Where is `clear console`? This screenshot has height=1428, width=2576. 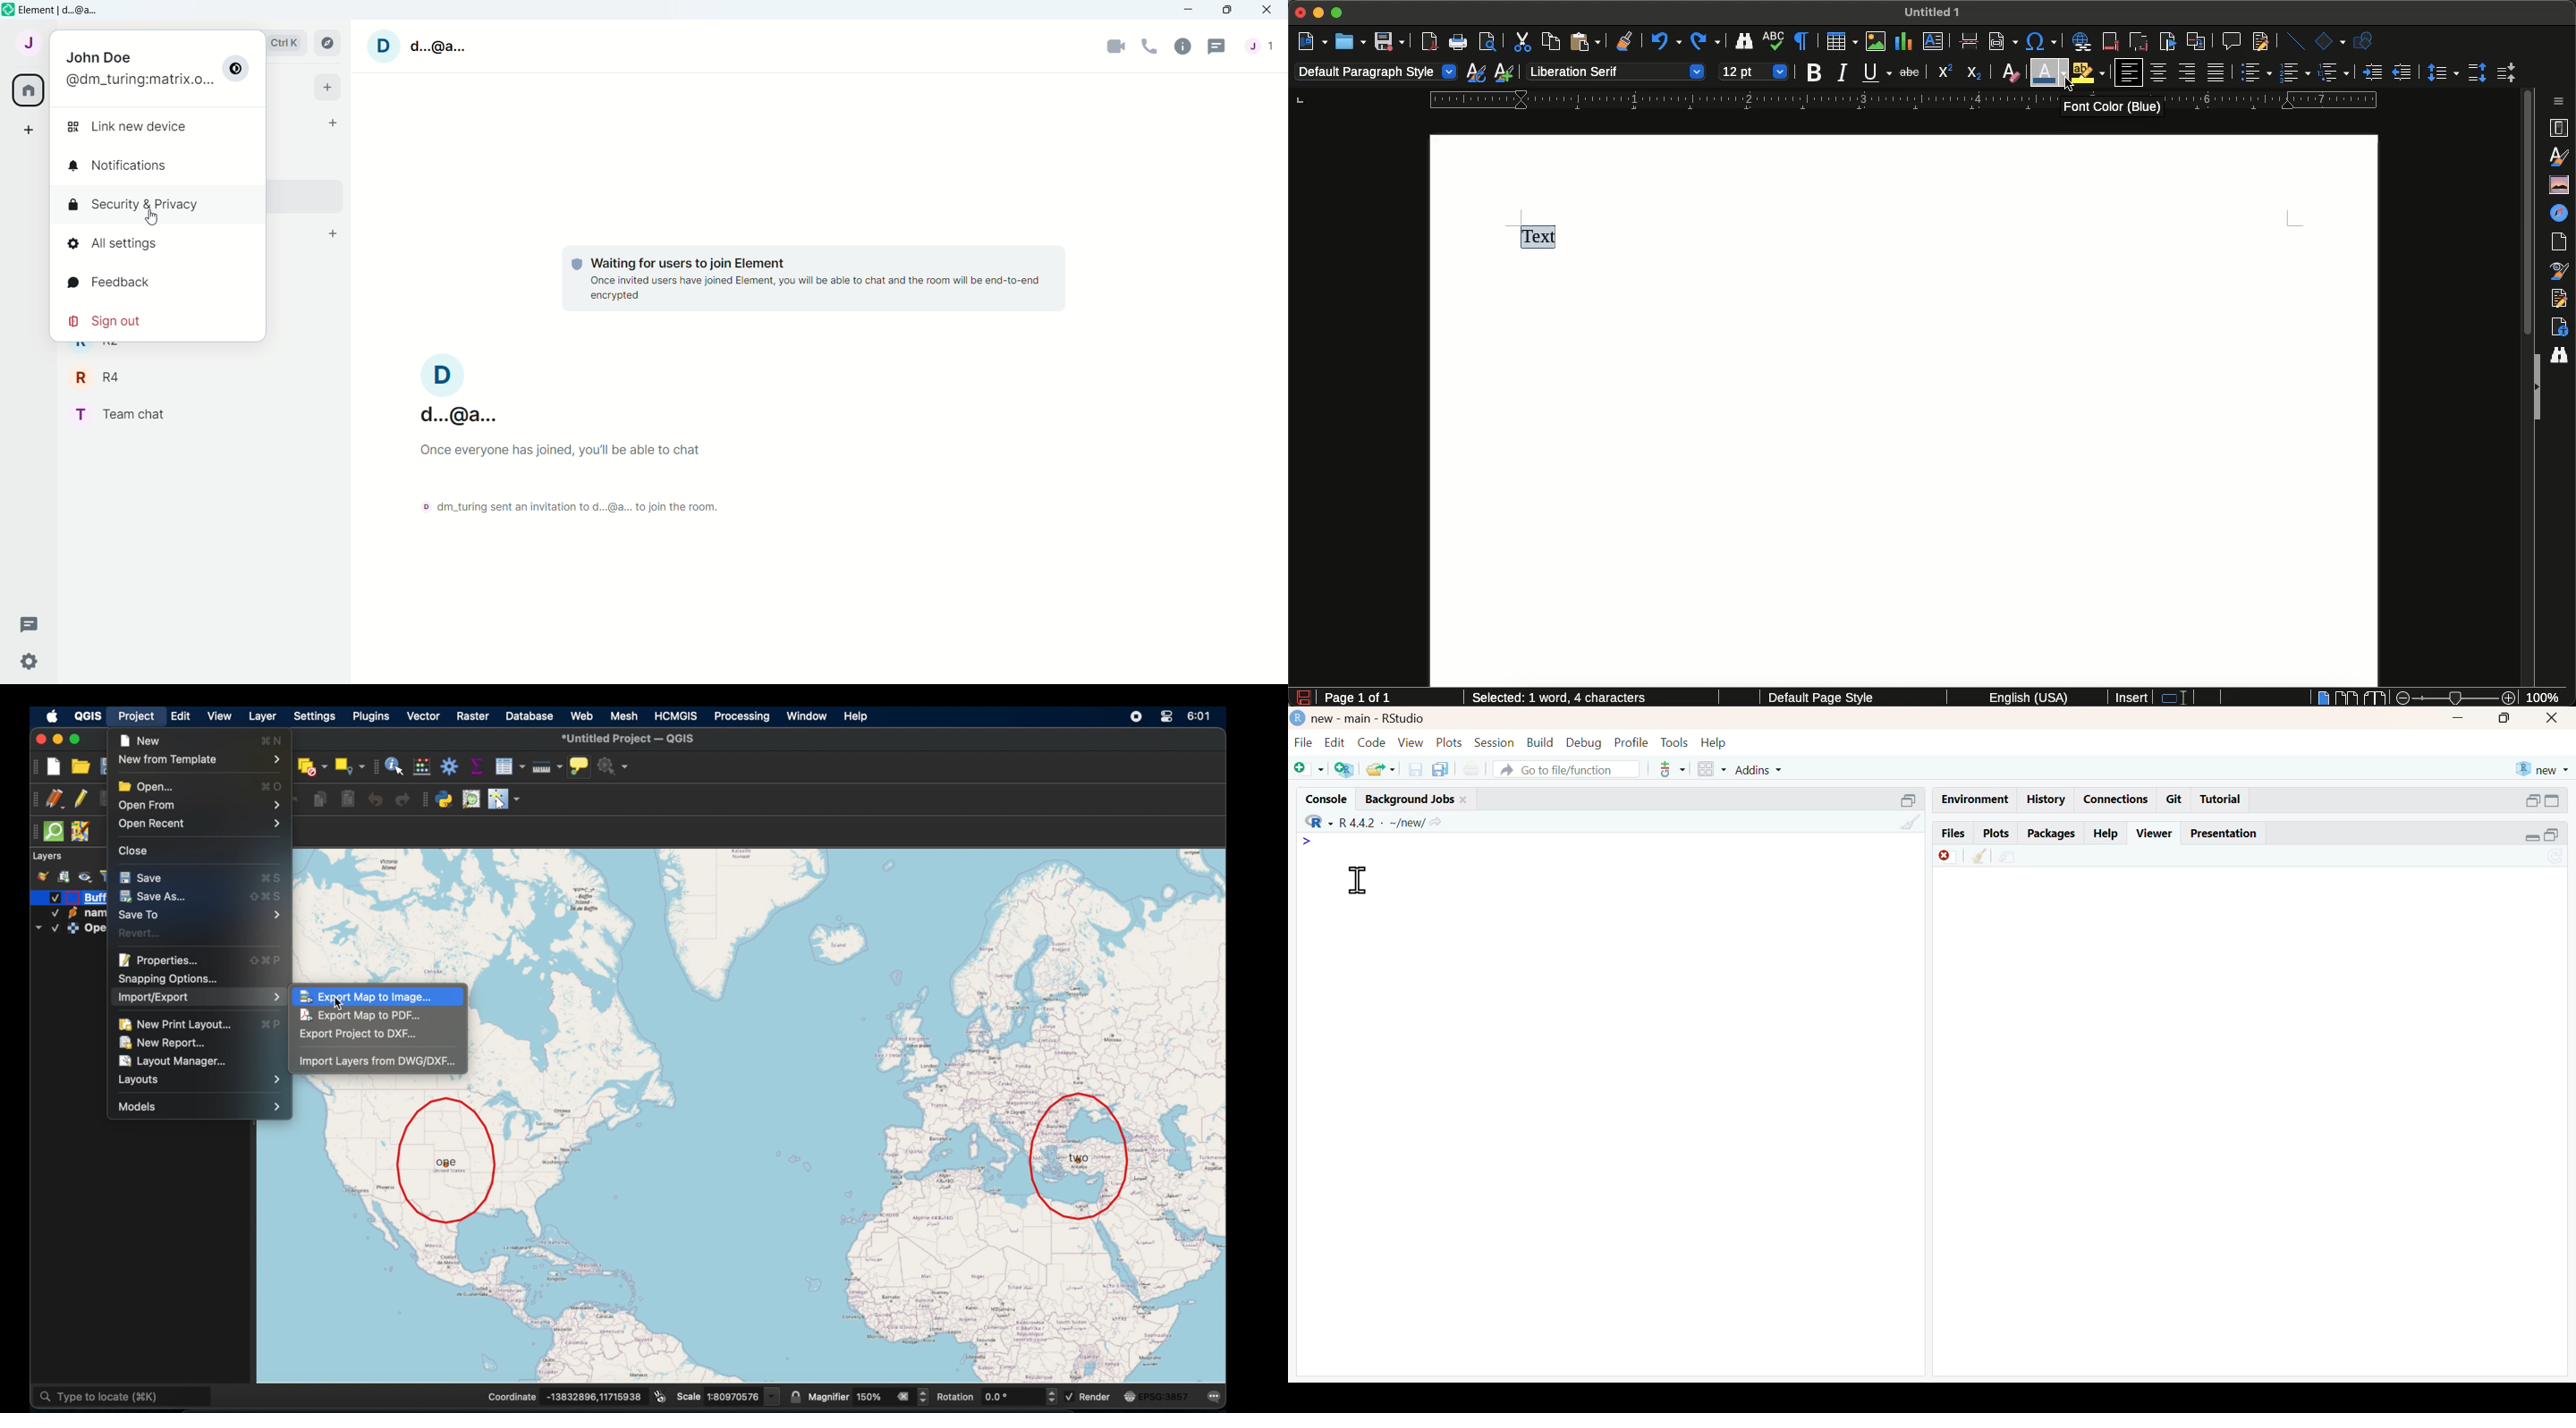
clear console is located at coordinates (1910, 823).